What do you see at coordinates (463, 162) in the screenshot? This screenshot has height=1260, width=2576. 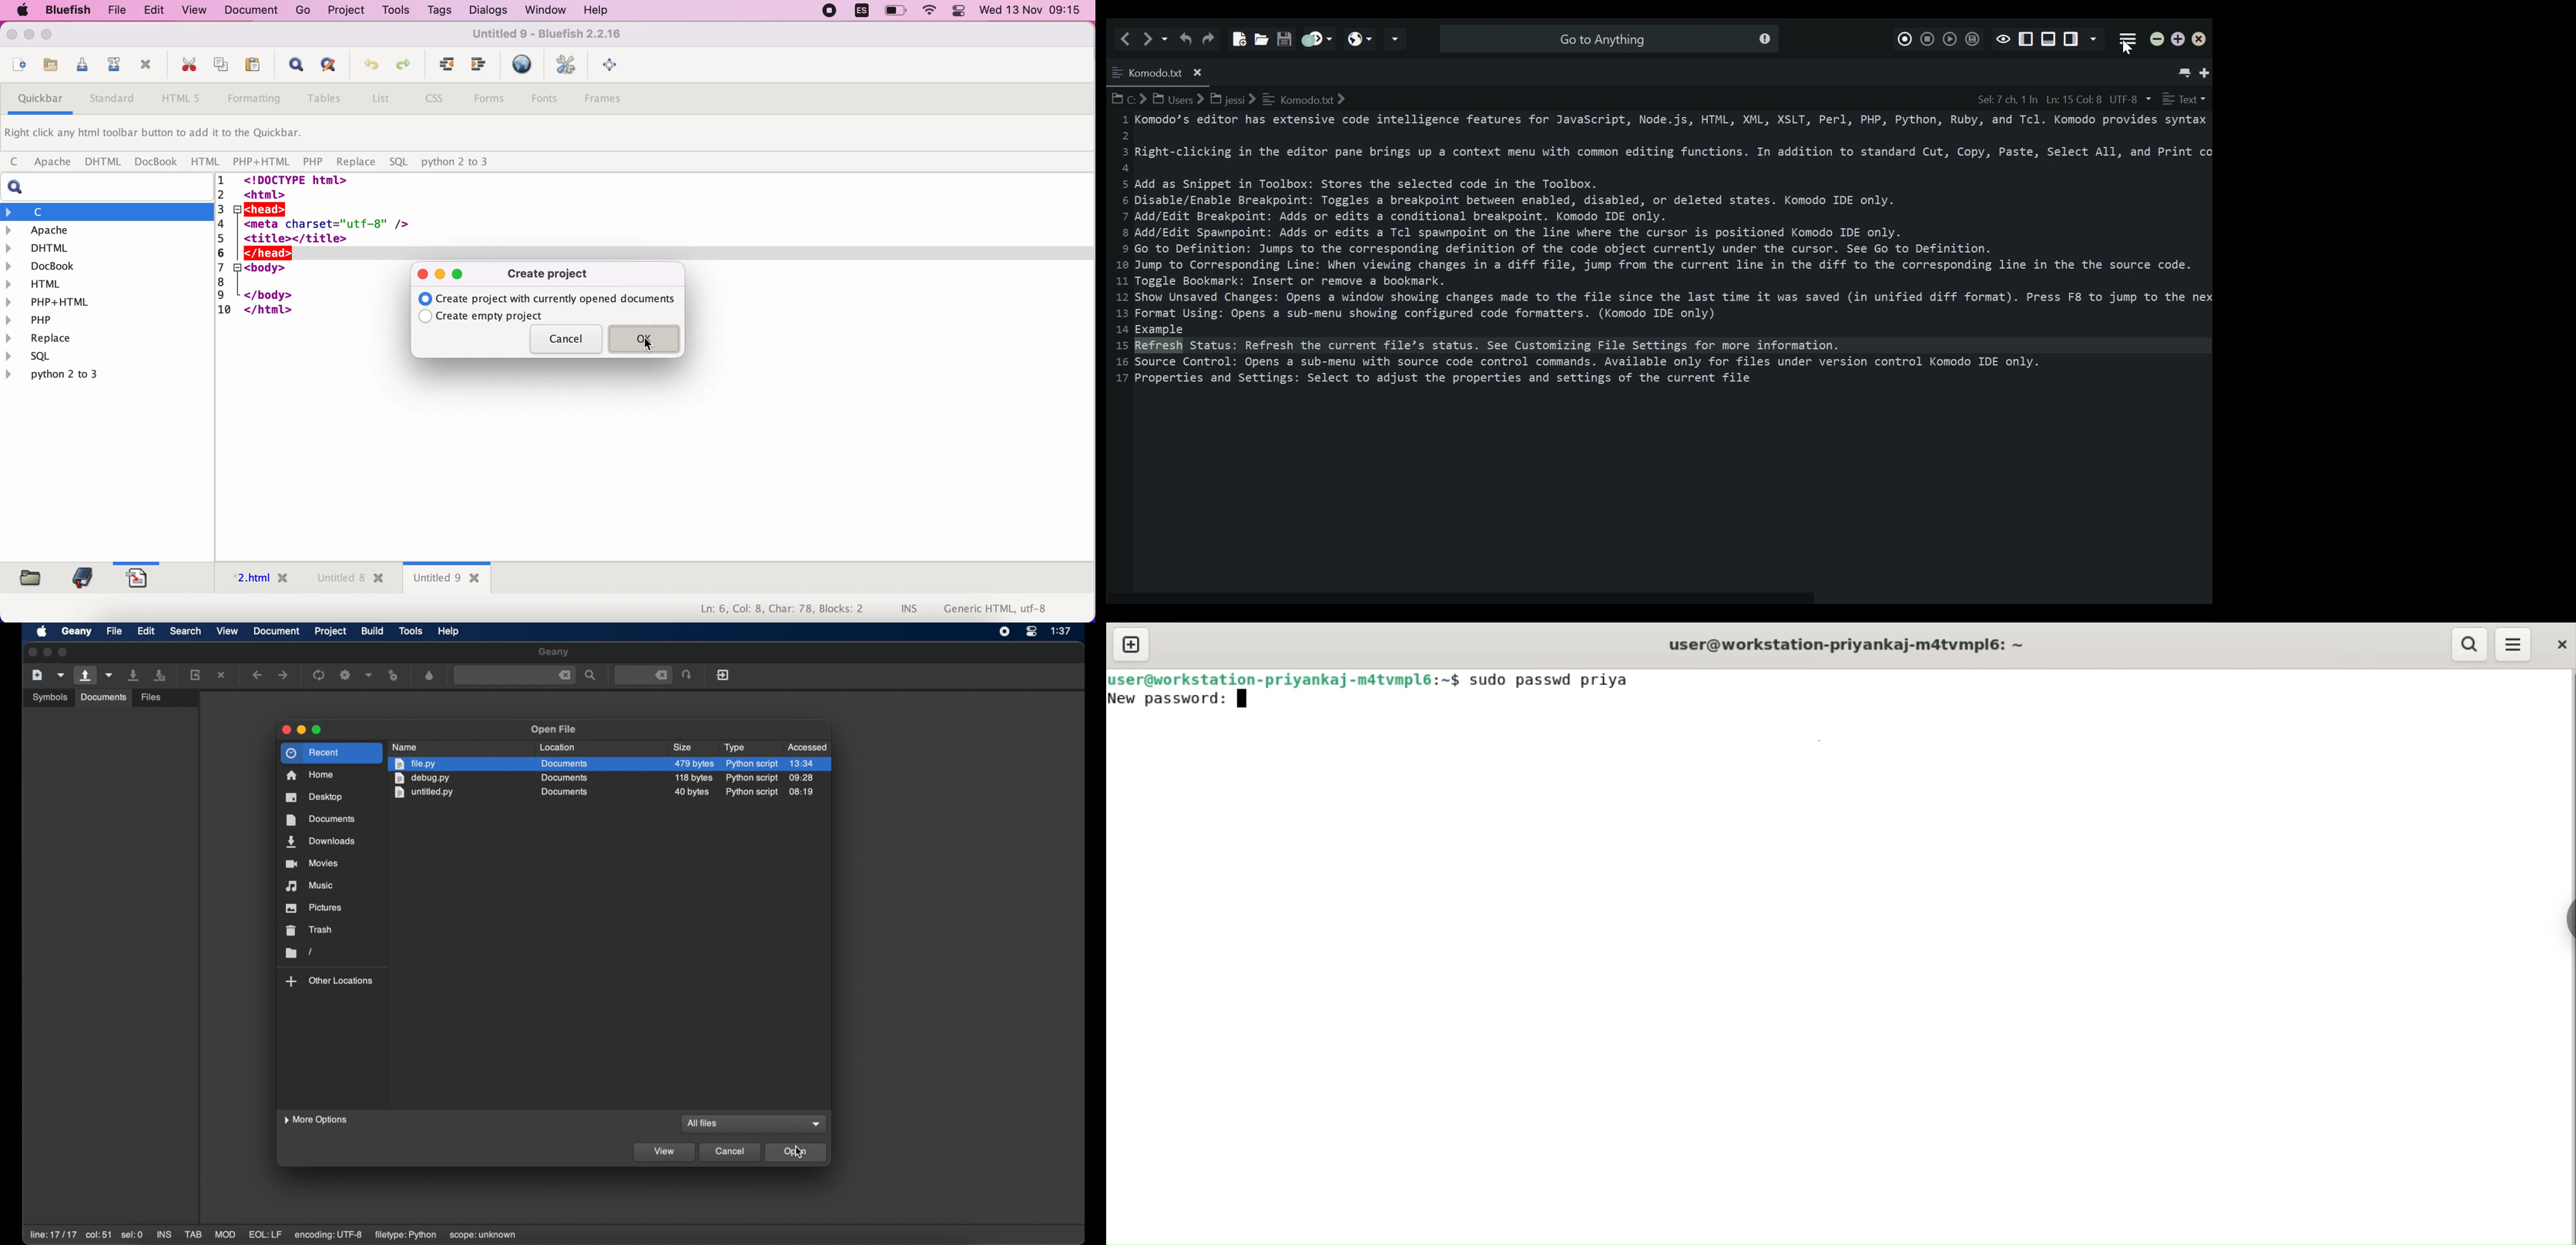 I see `python 2 to 3` at bounding box center [463, 162].